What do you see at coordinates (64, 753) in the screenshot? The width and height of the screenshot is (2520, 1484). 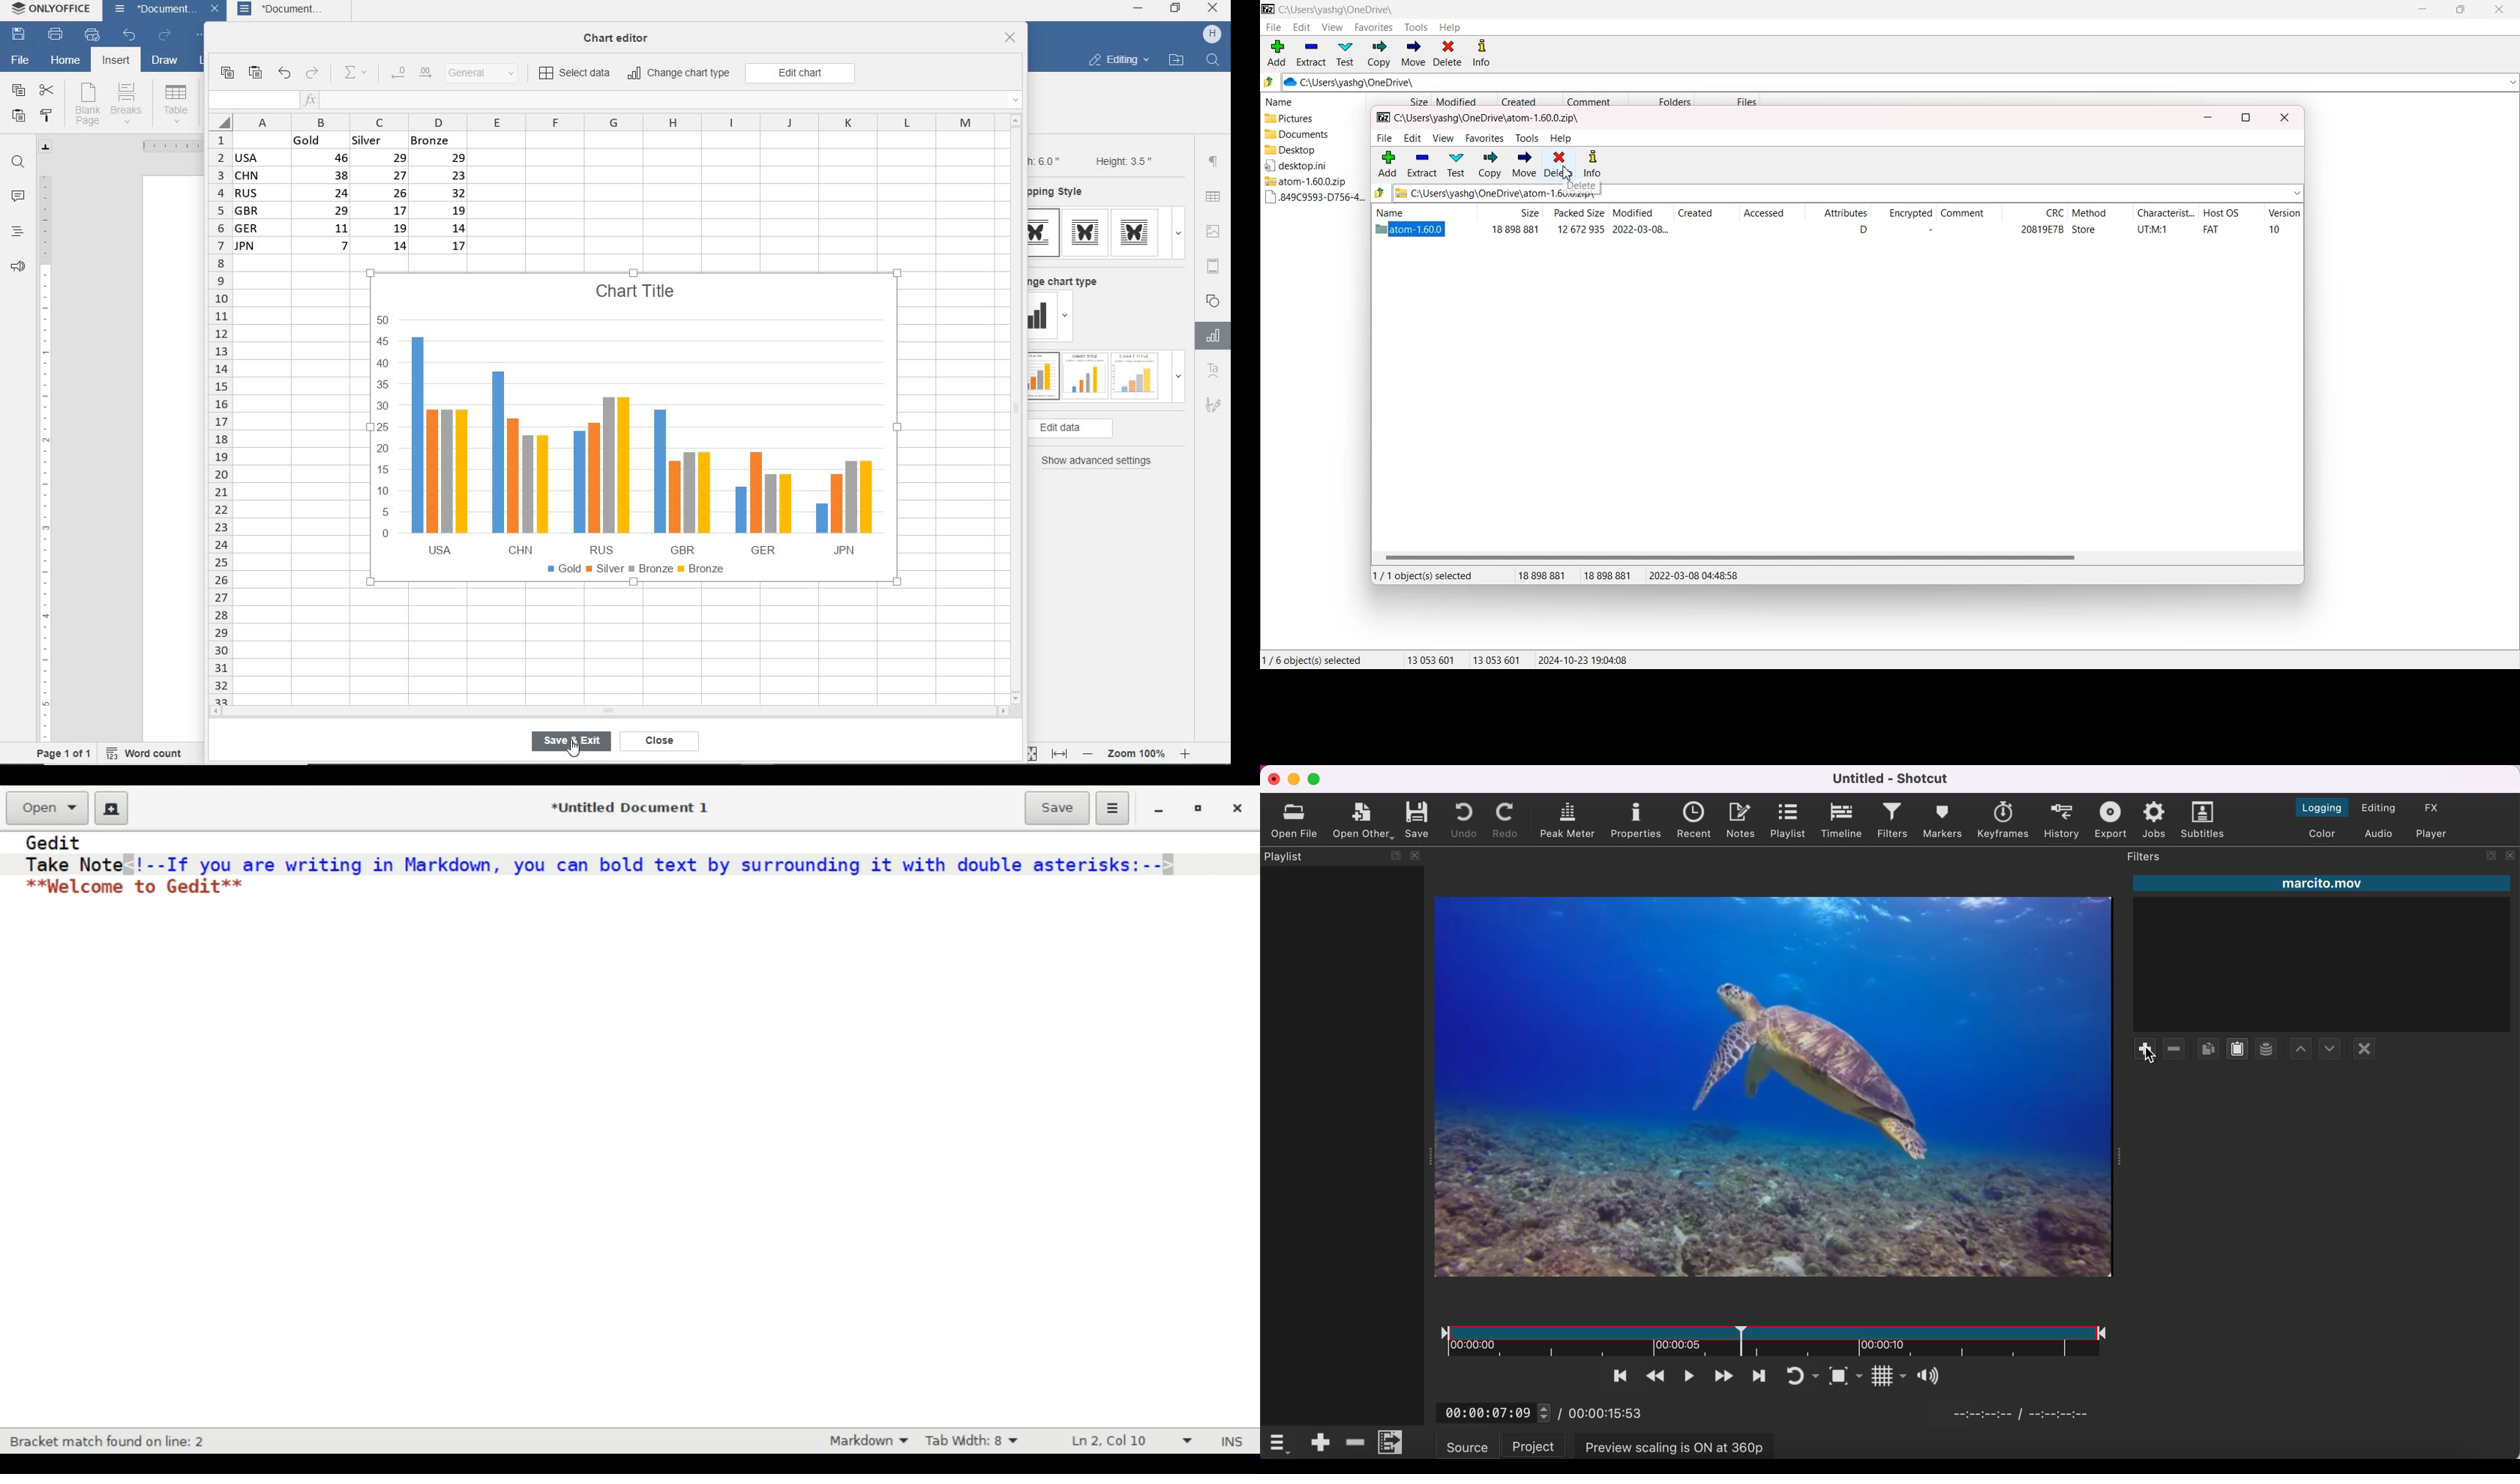 I see `page 1 of 1` at bounding box center [64, 753].